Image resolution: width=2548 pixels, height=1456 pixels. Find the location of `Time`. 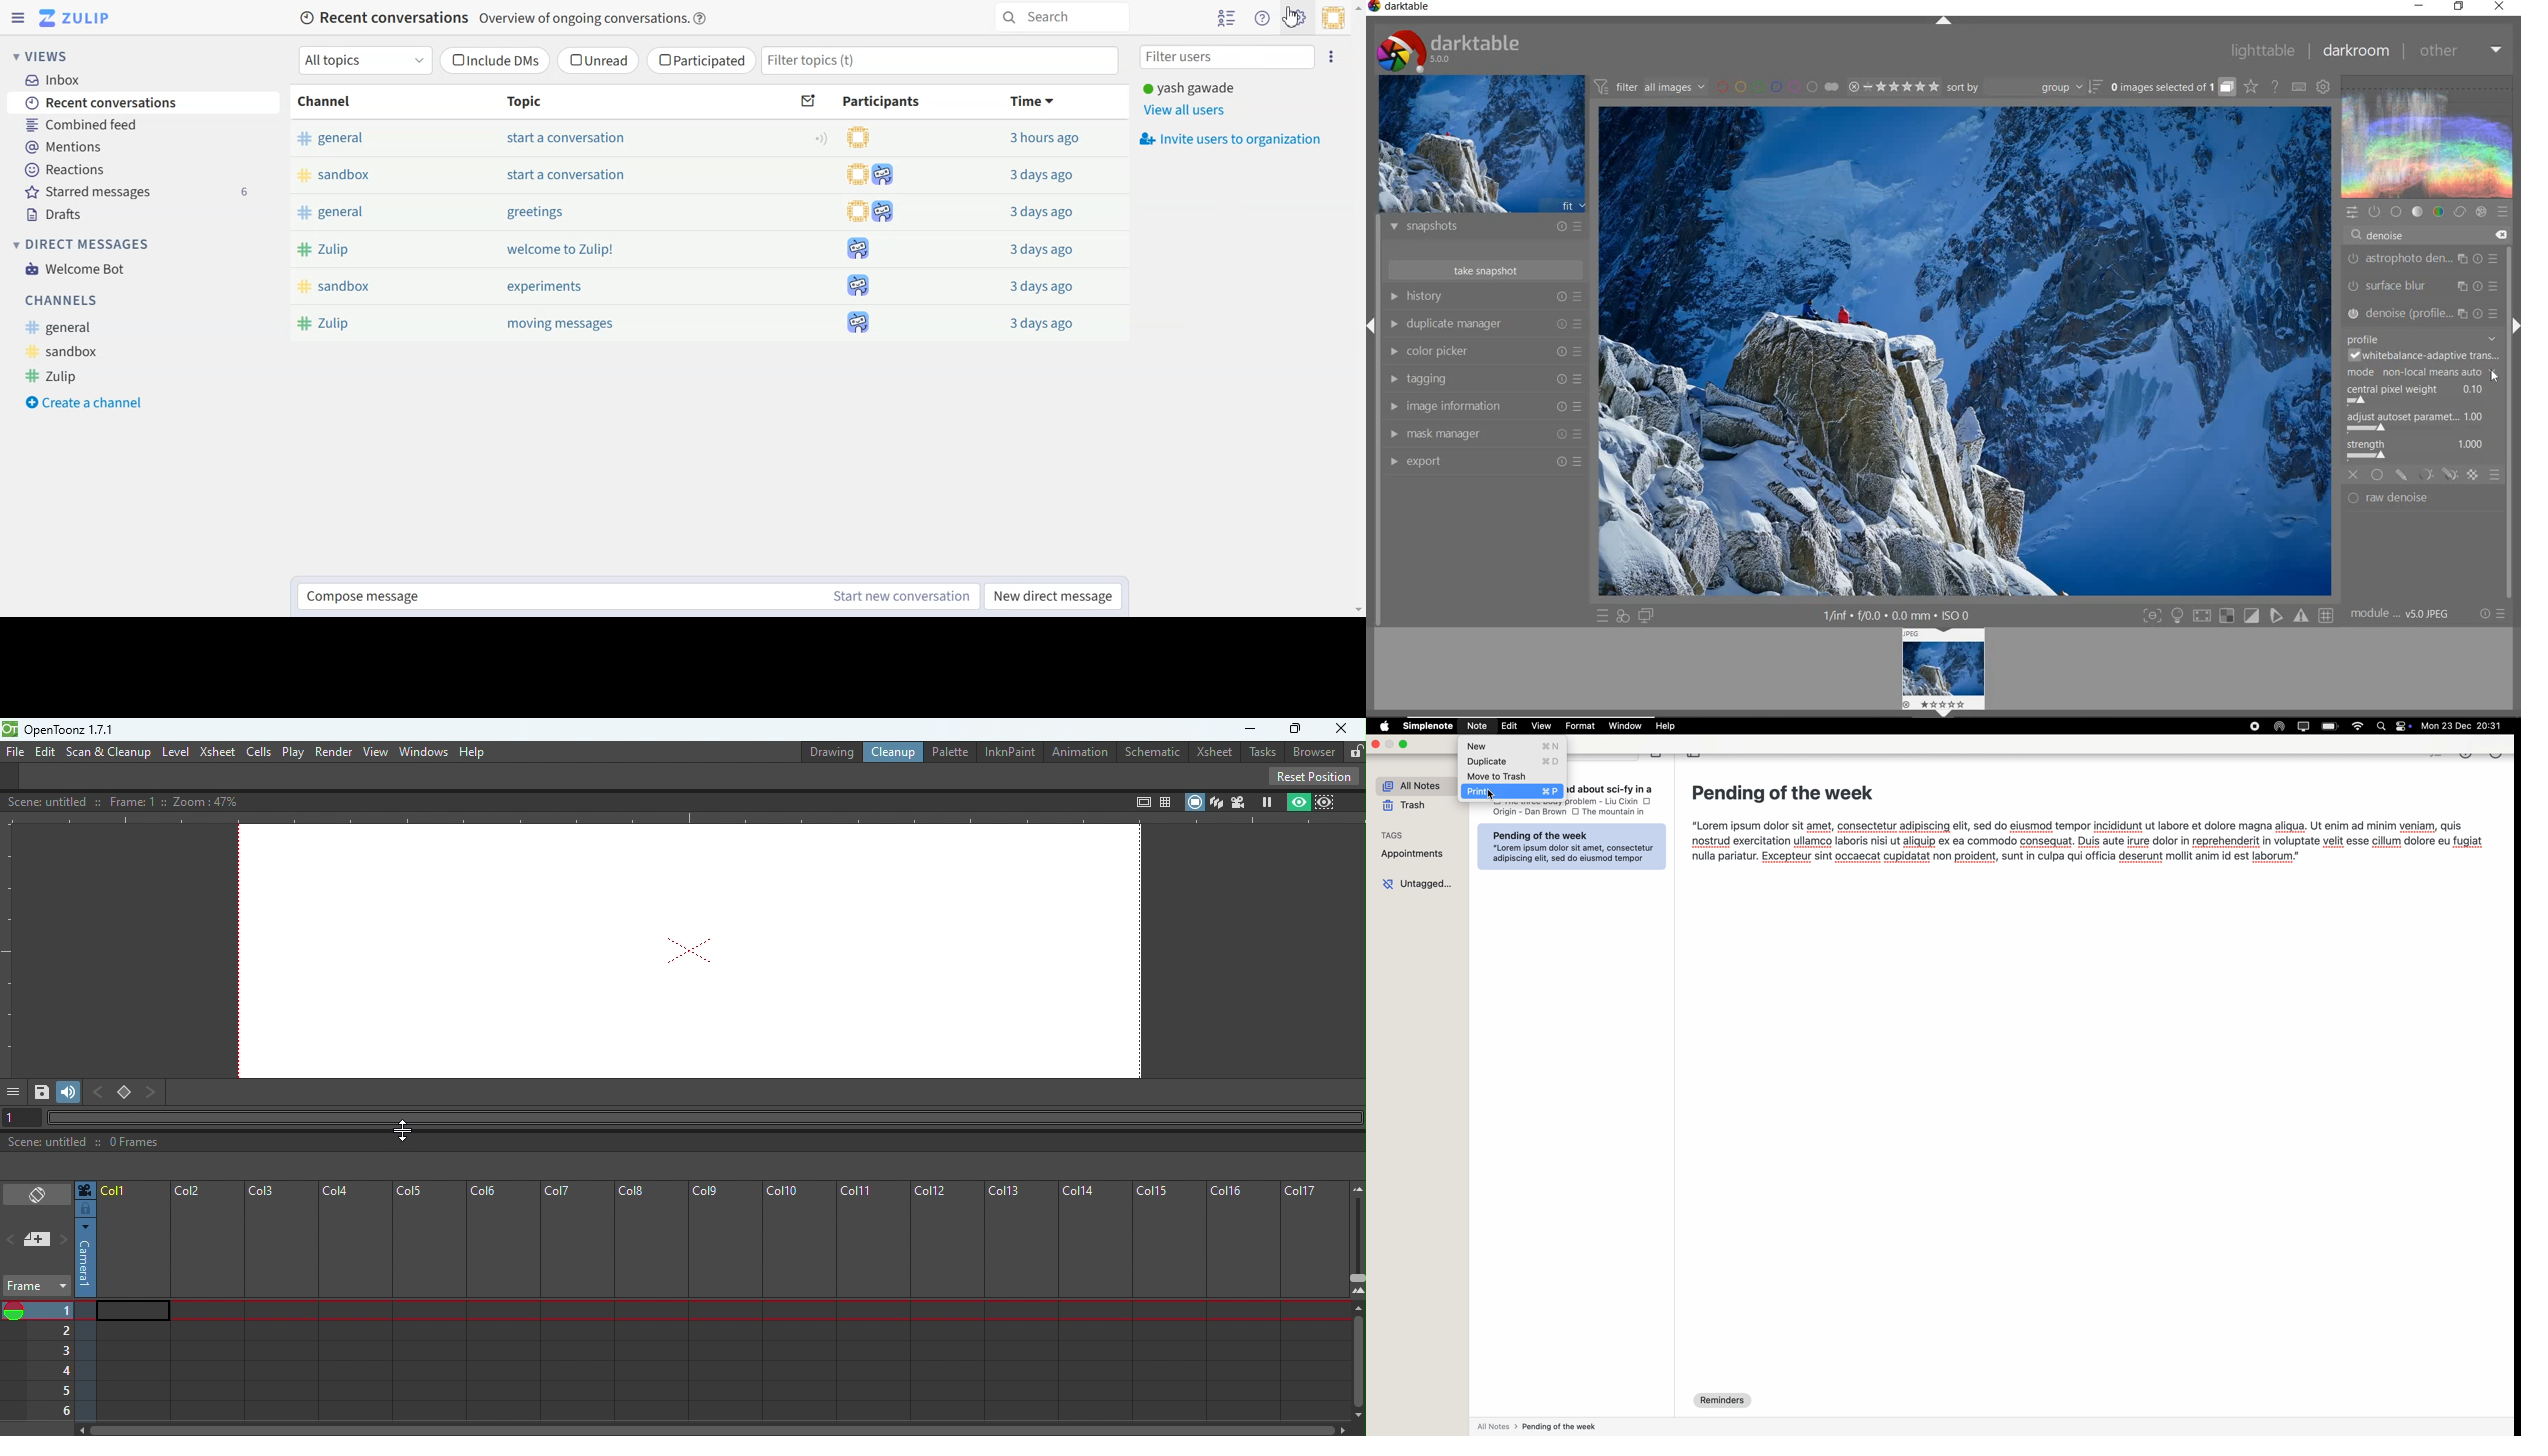

Time is located at coordinates (1032, 102).